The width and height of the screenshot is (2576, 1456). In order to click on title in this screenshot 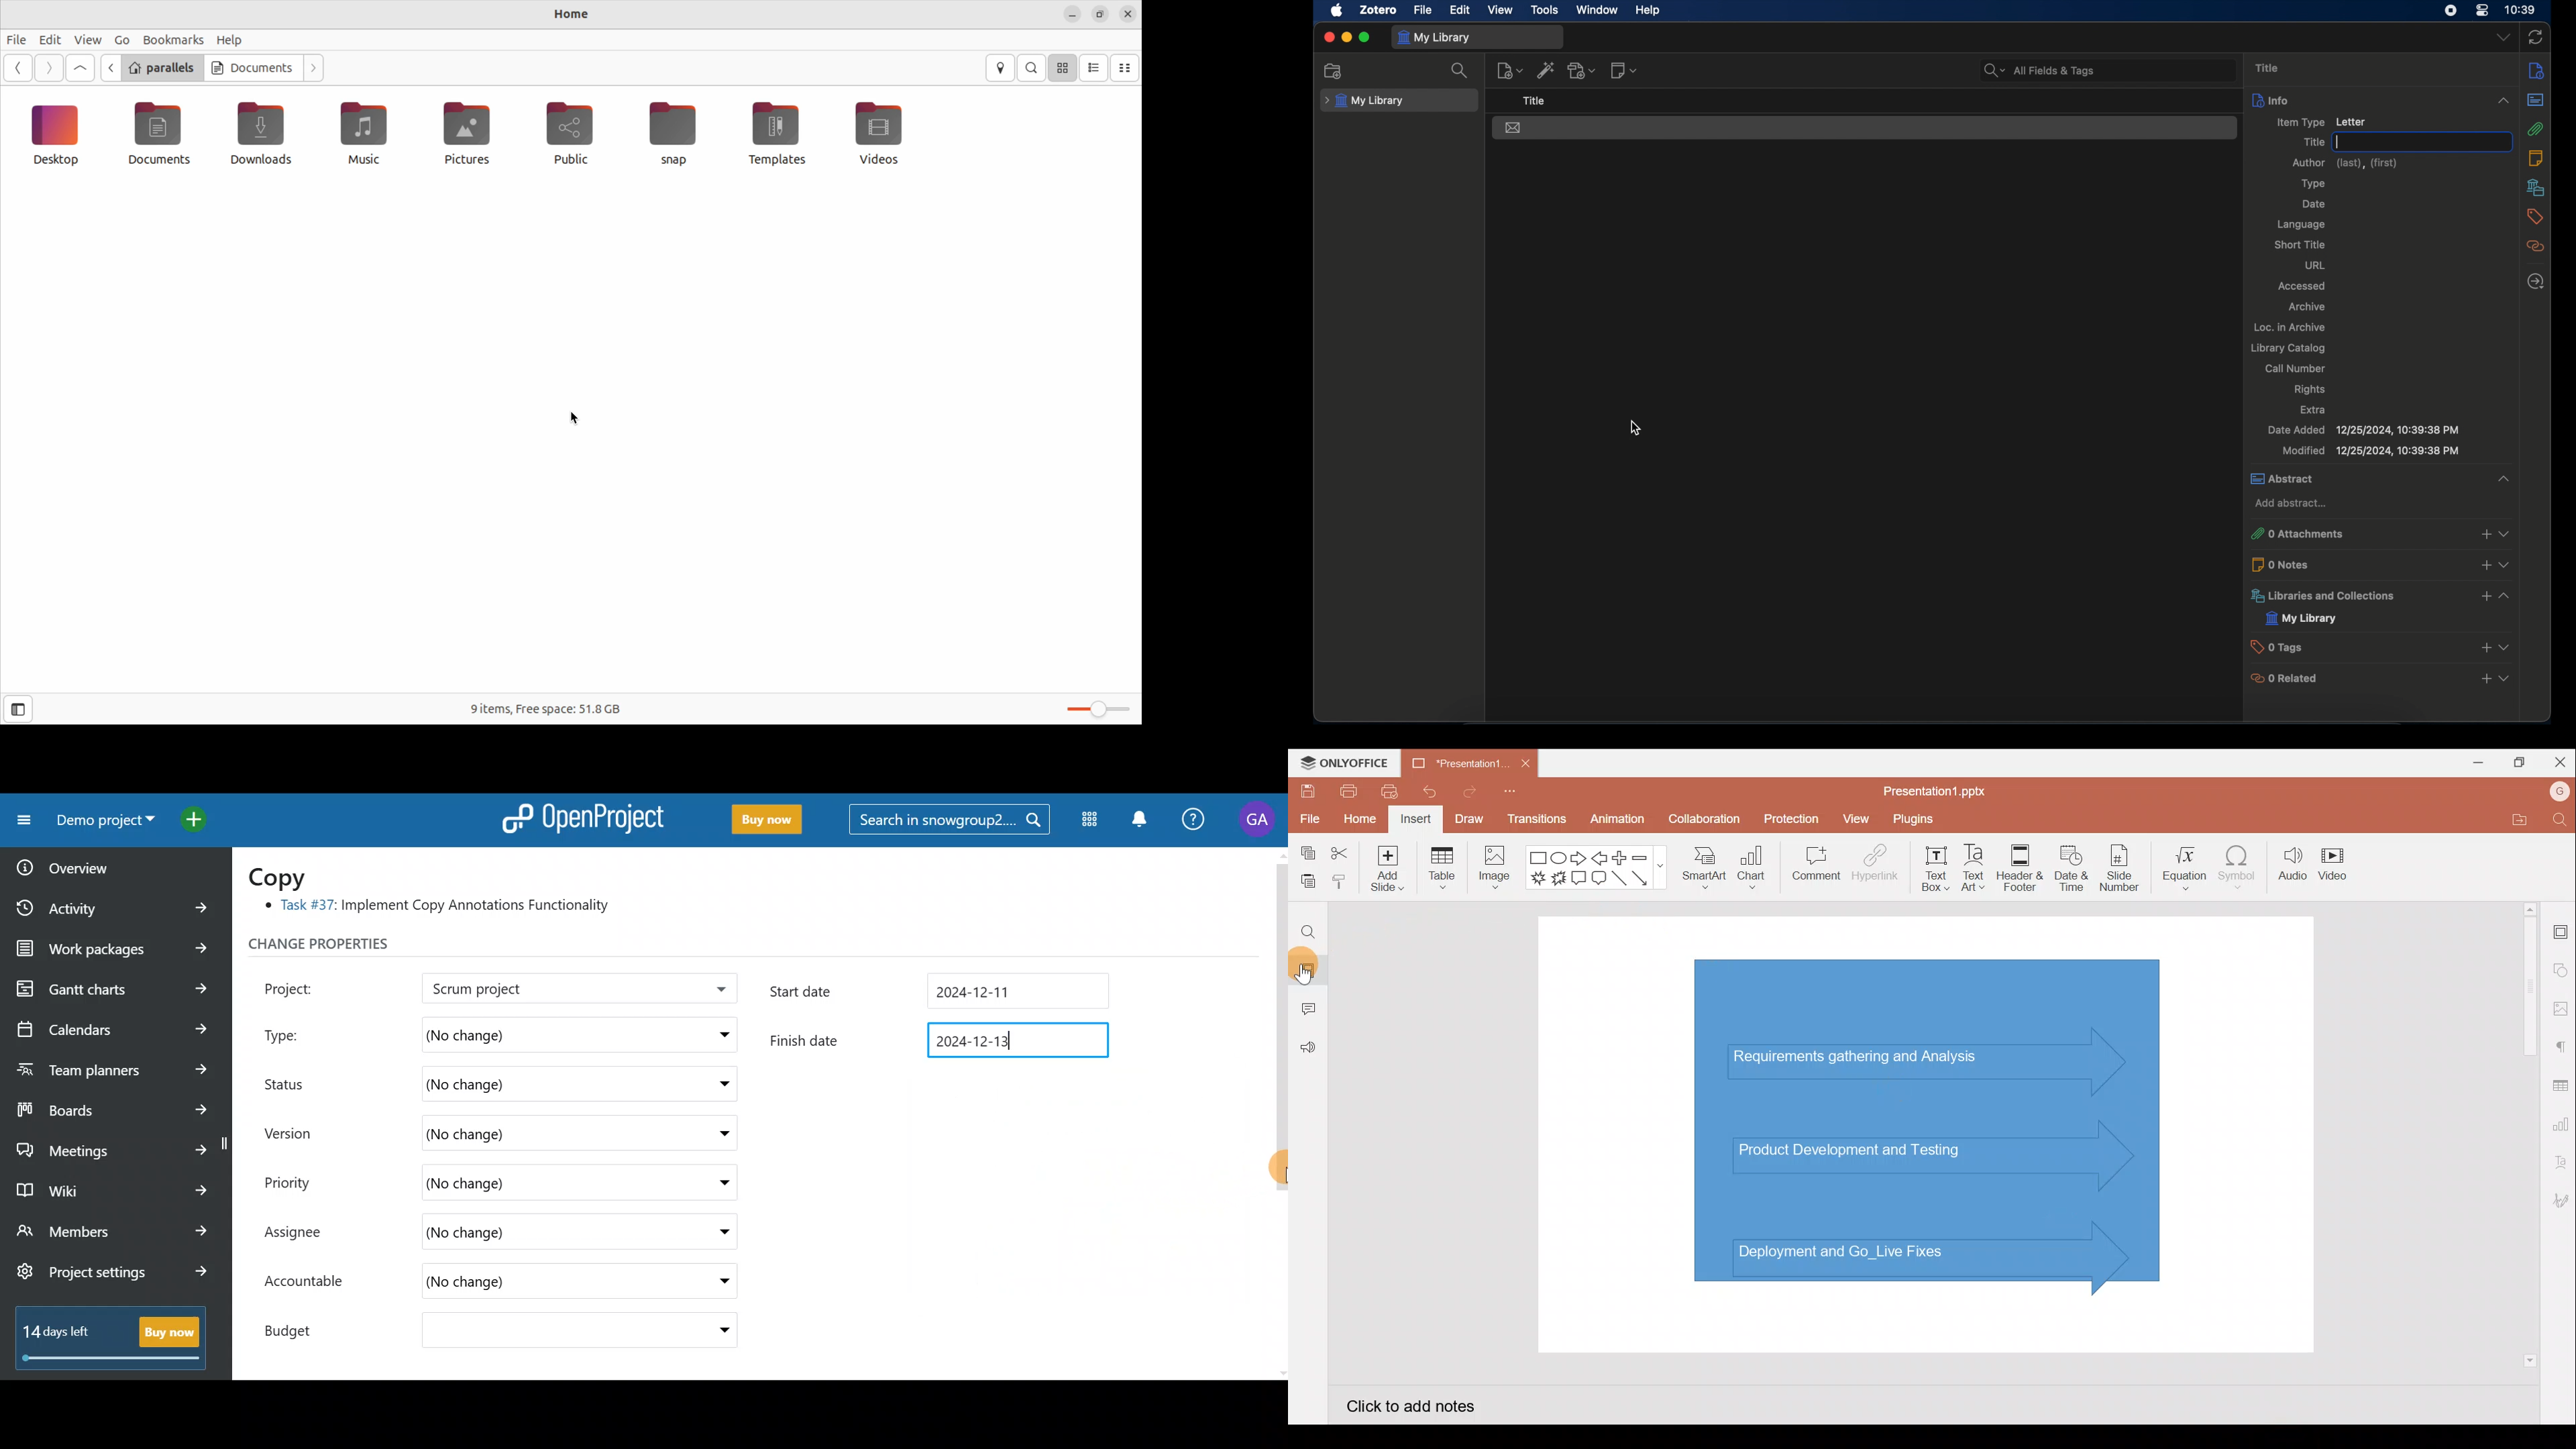, I will do `click(1534, 101)`.